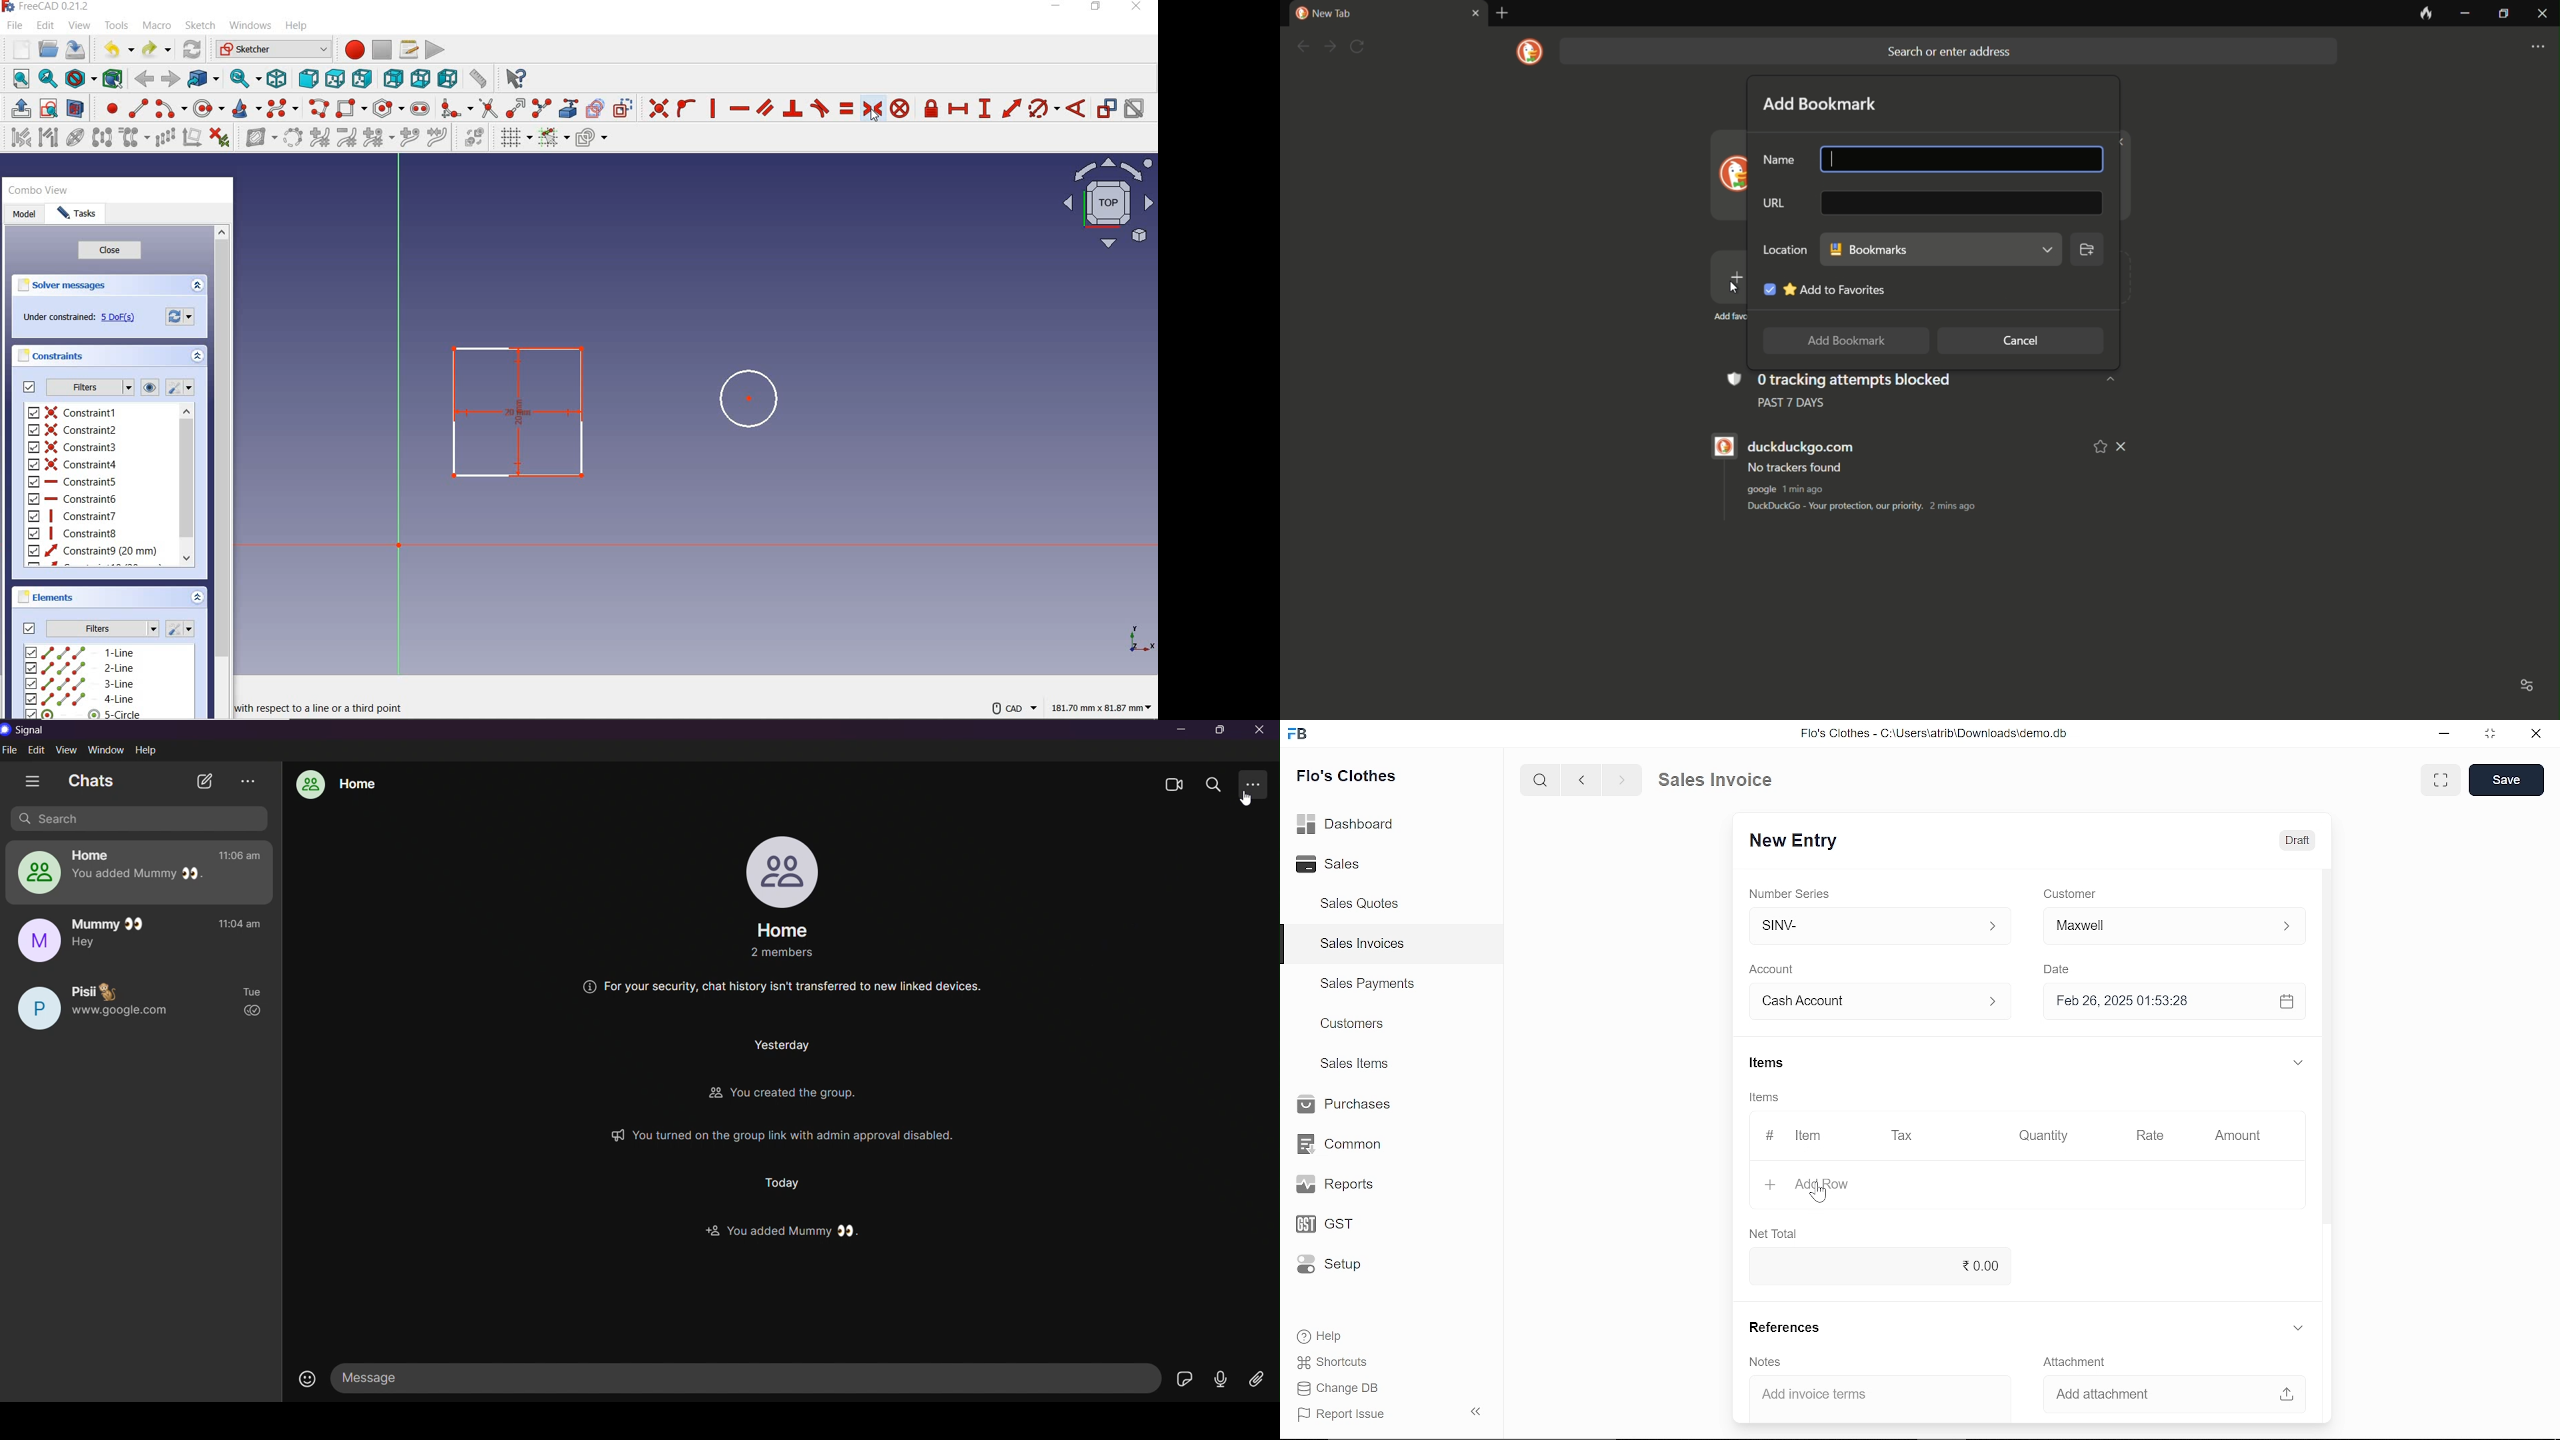  Describe the element at coordinates (1582, 779) in the screenshot. I see `previous` at that location.